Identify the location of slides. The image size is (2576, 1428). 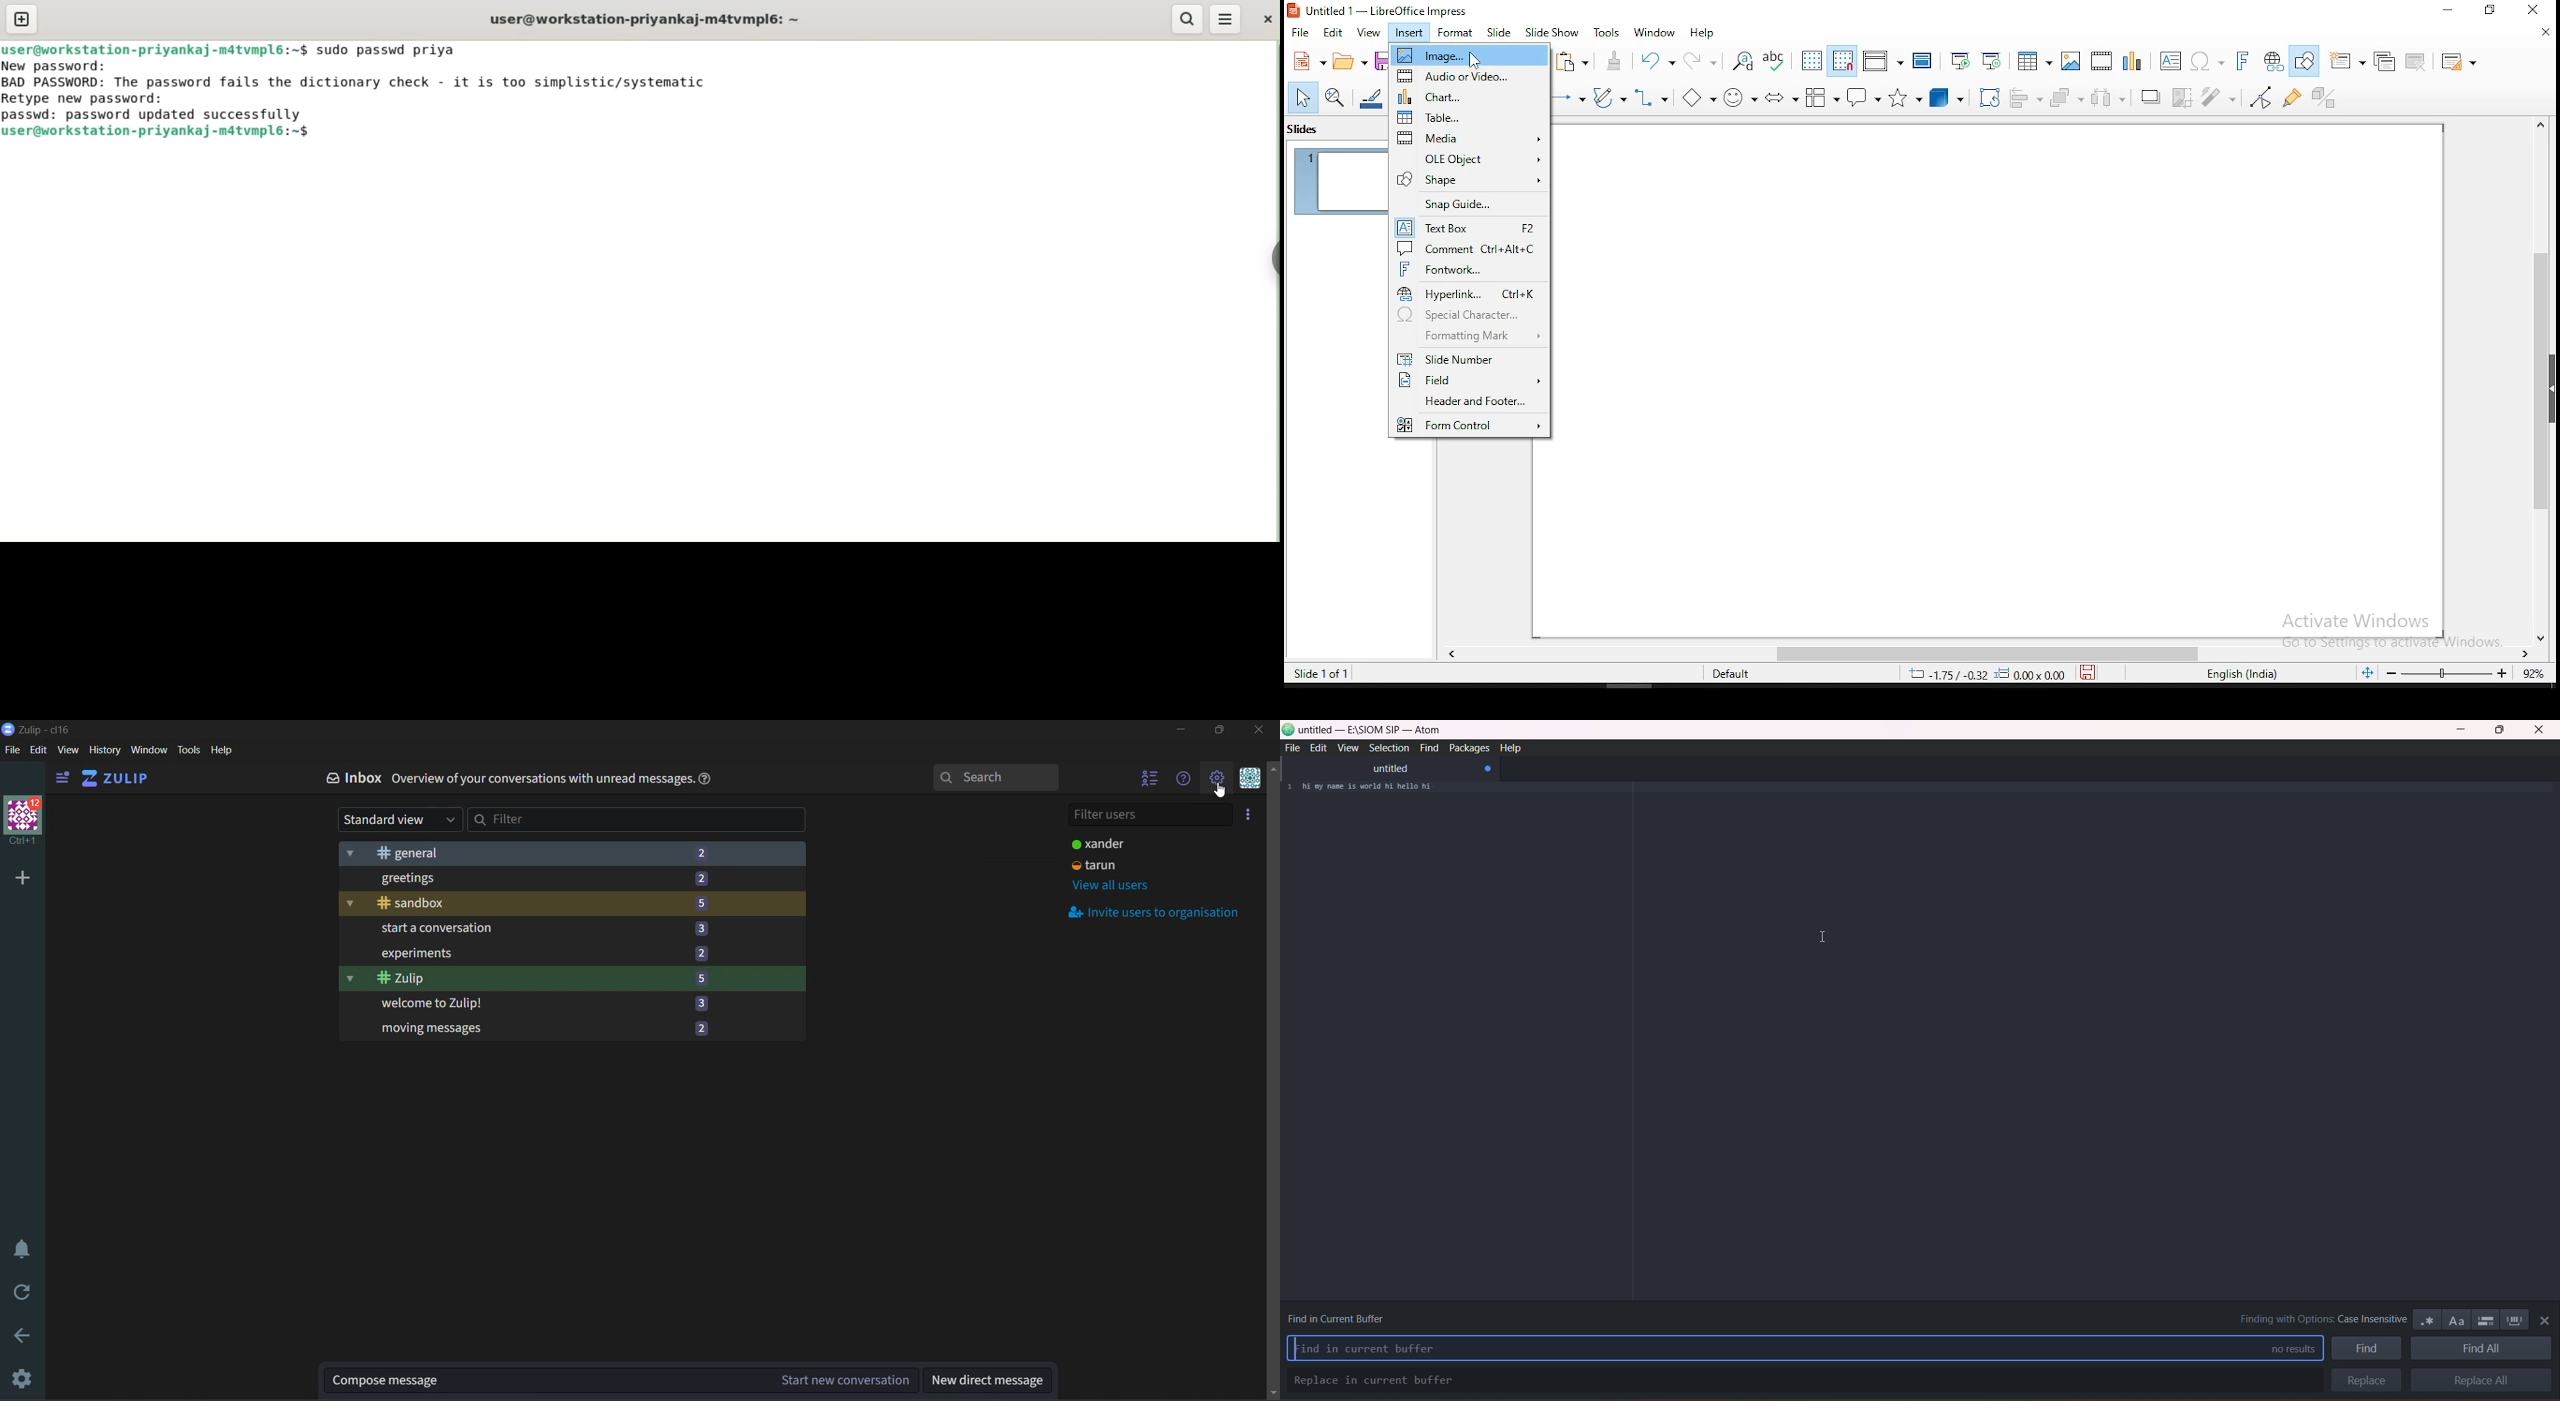
(1307, 133).